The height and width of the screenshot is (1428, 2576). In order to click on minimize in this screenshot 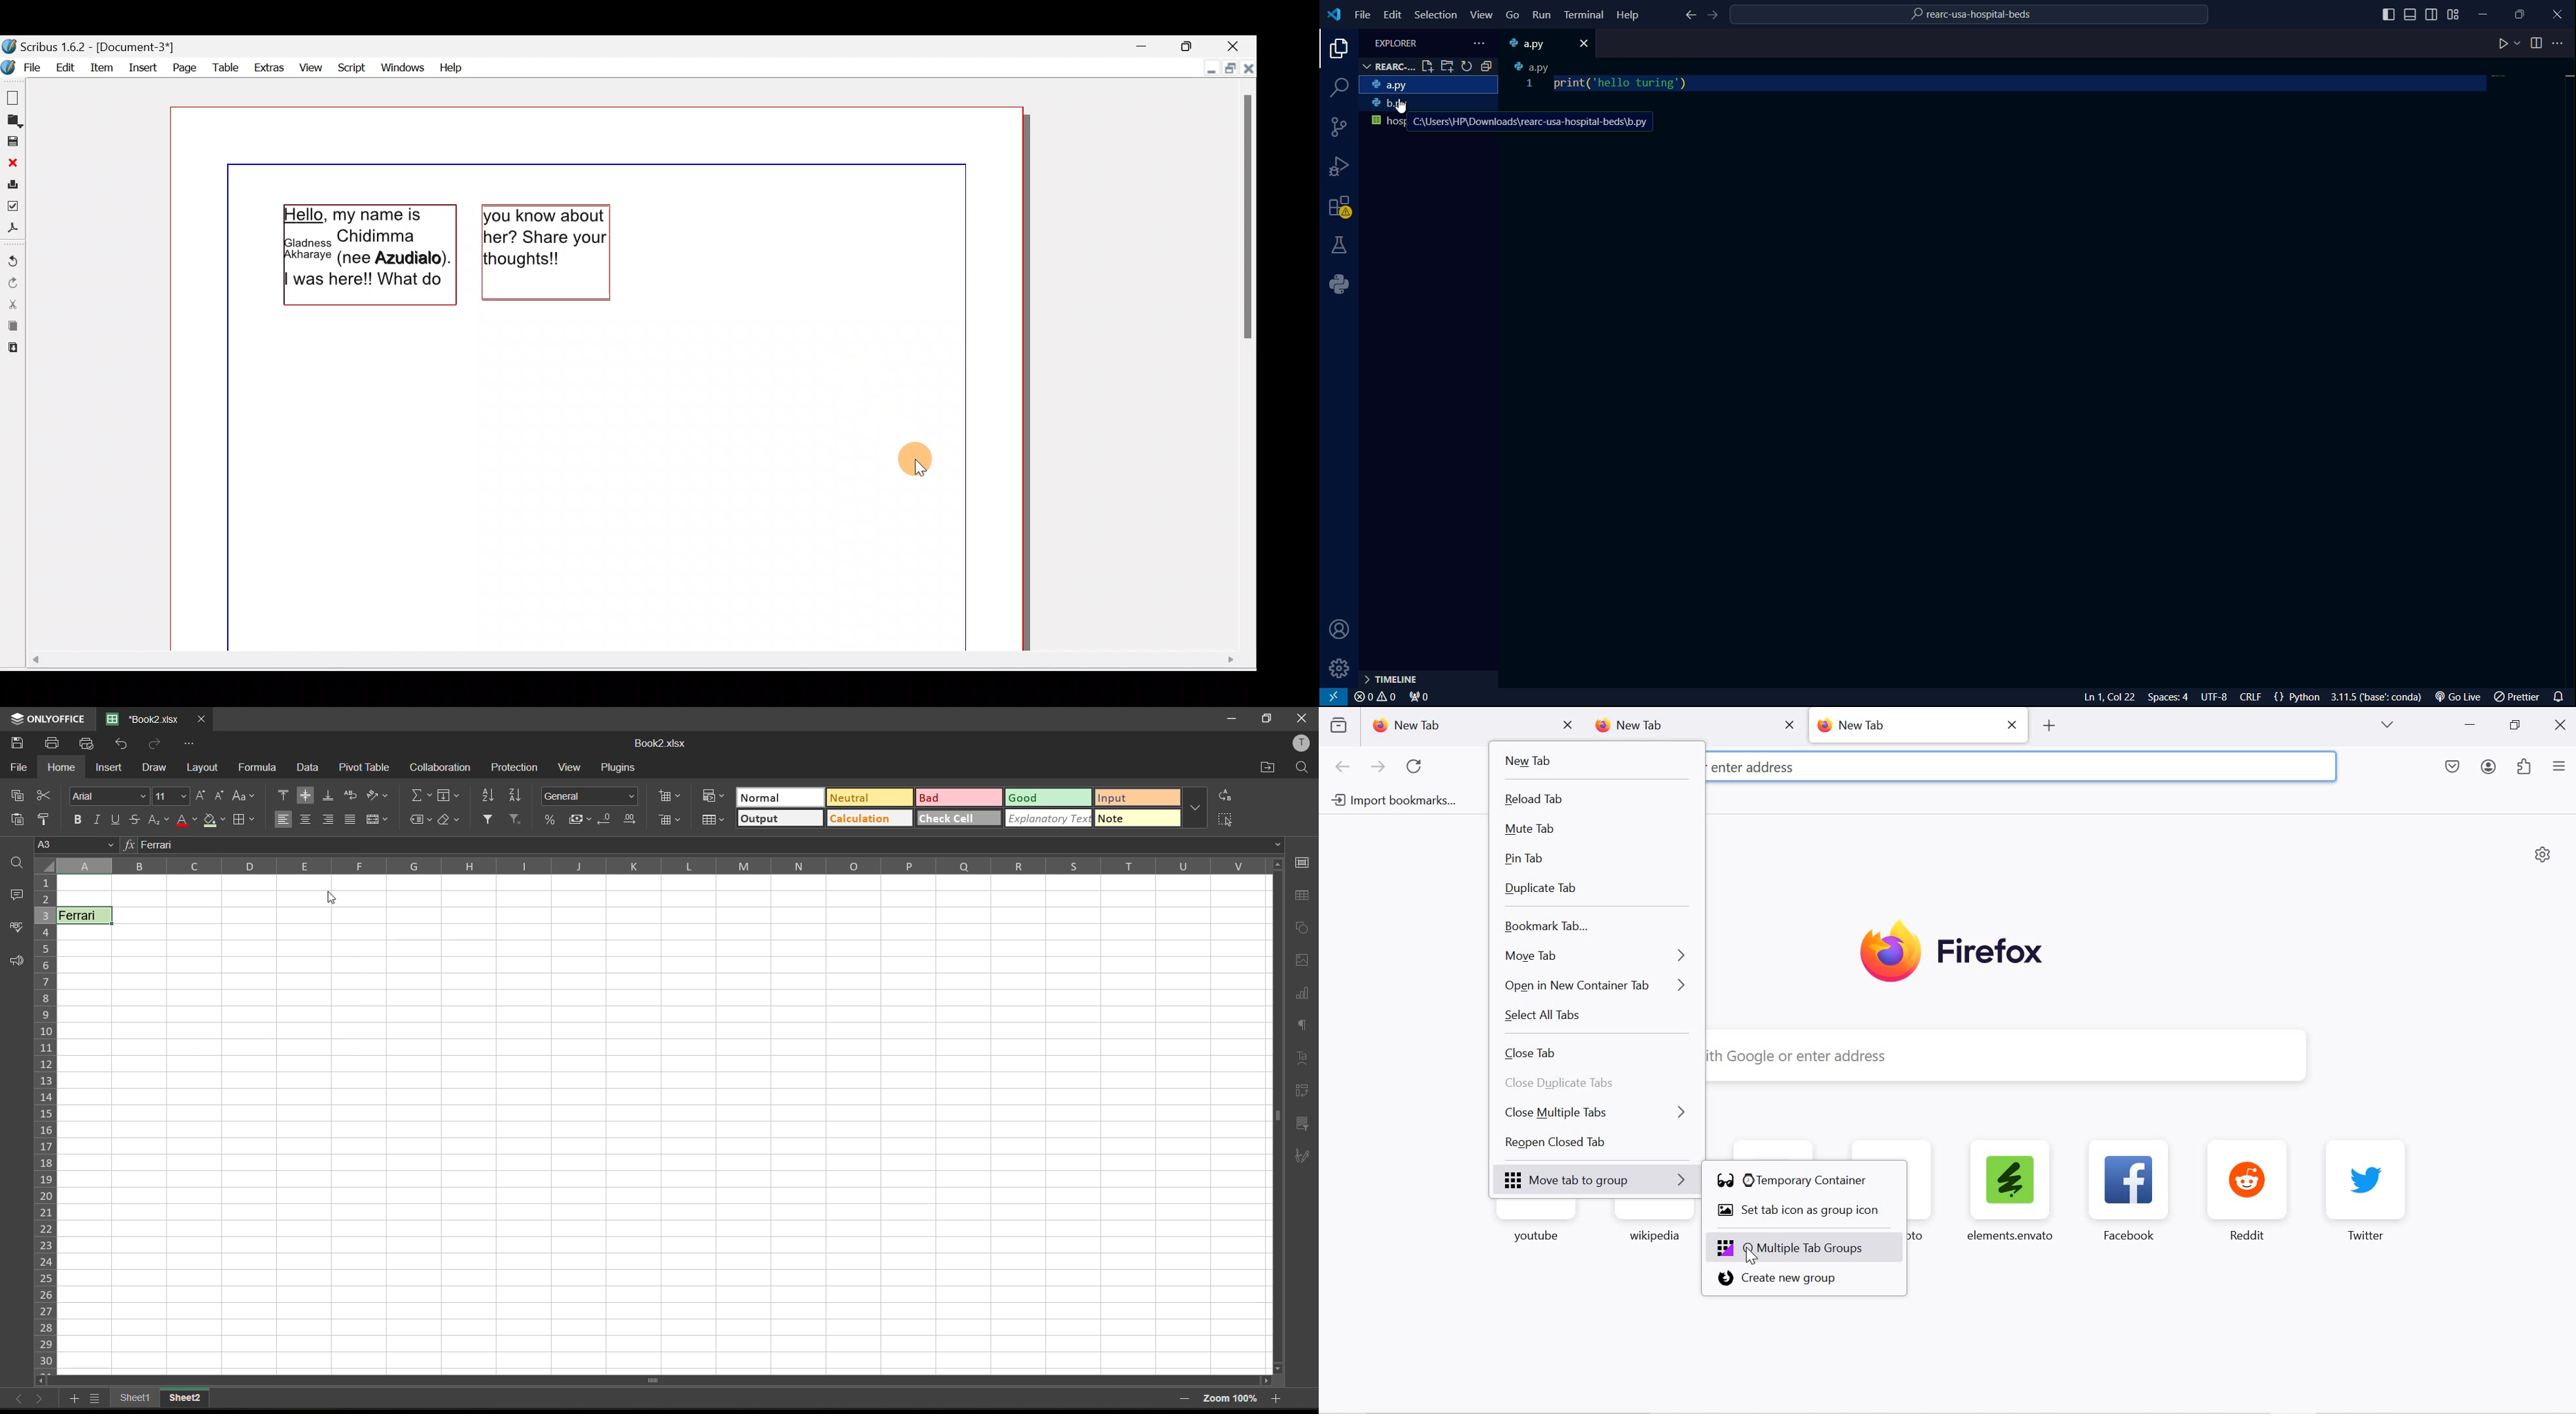, I will do `click(1230, 720)`.